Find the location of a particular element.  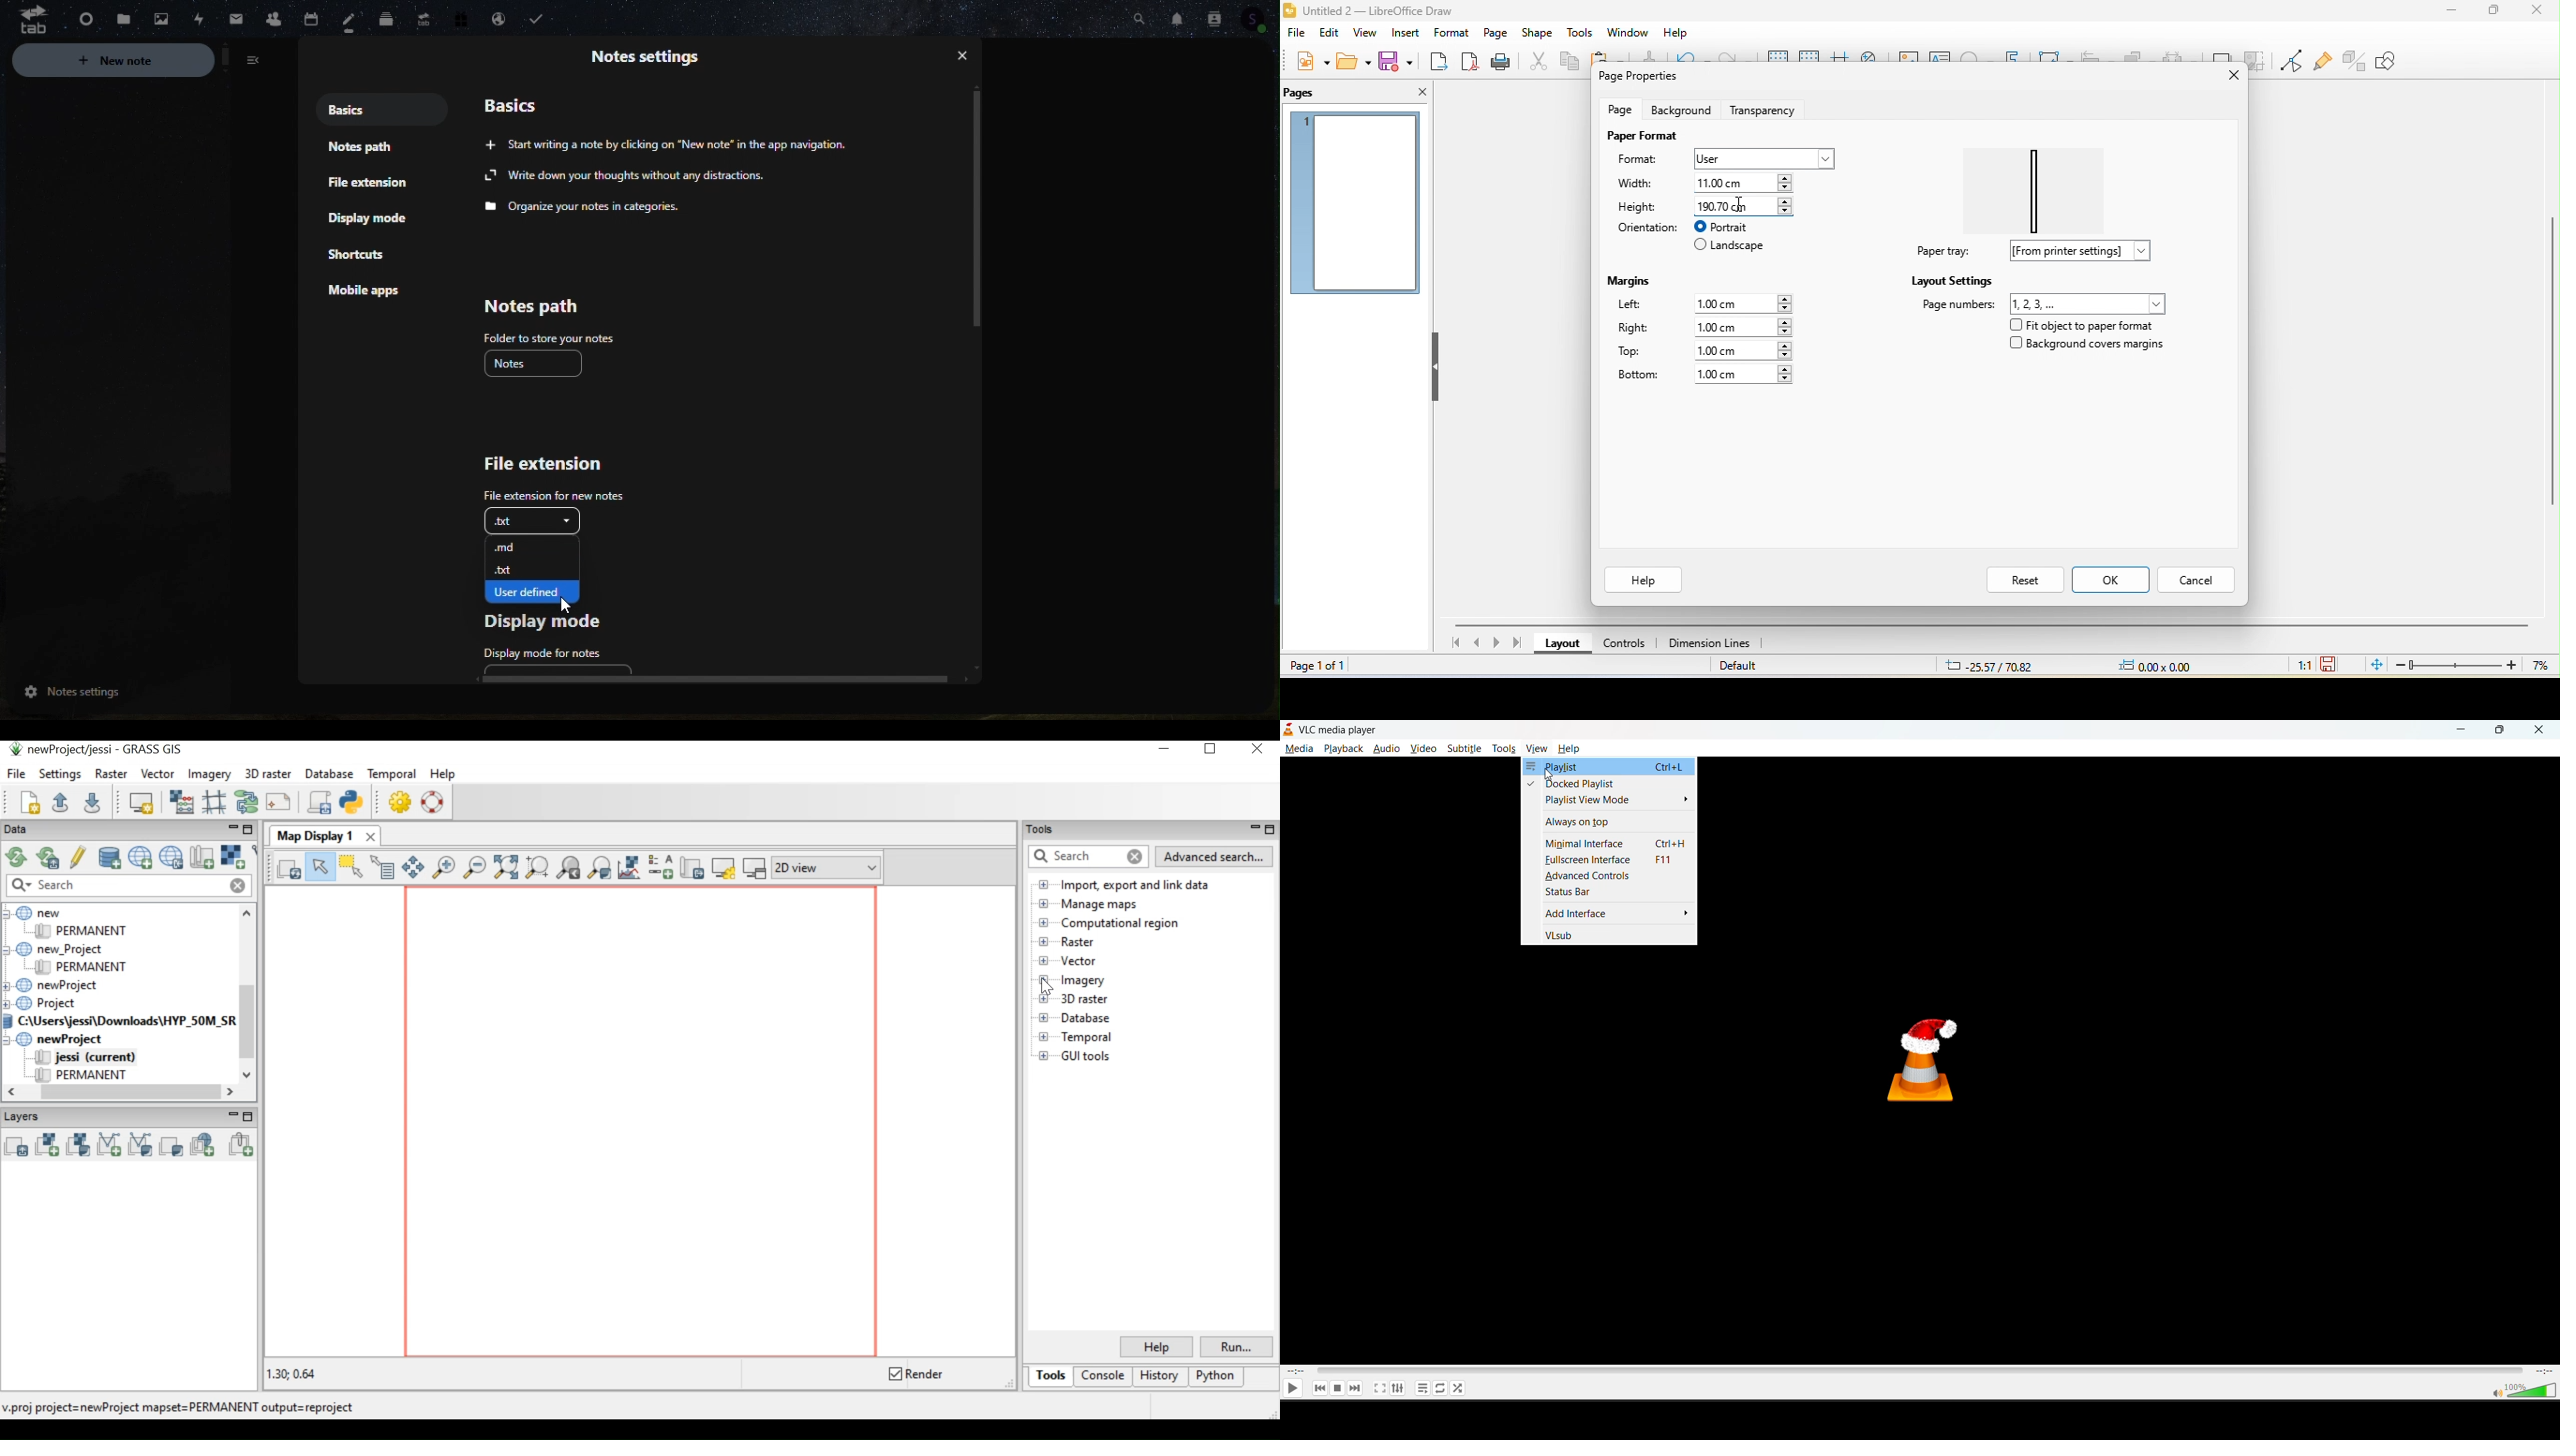

Task is located at coordinates (541, 19).